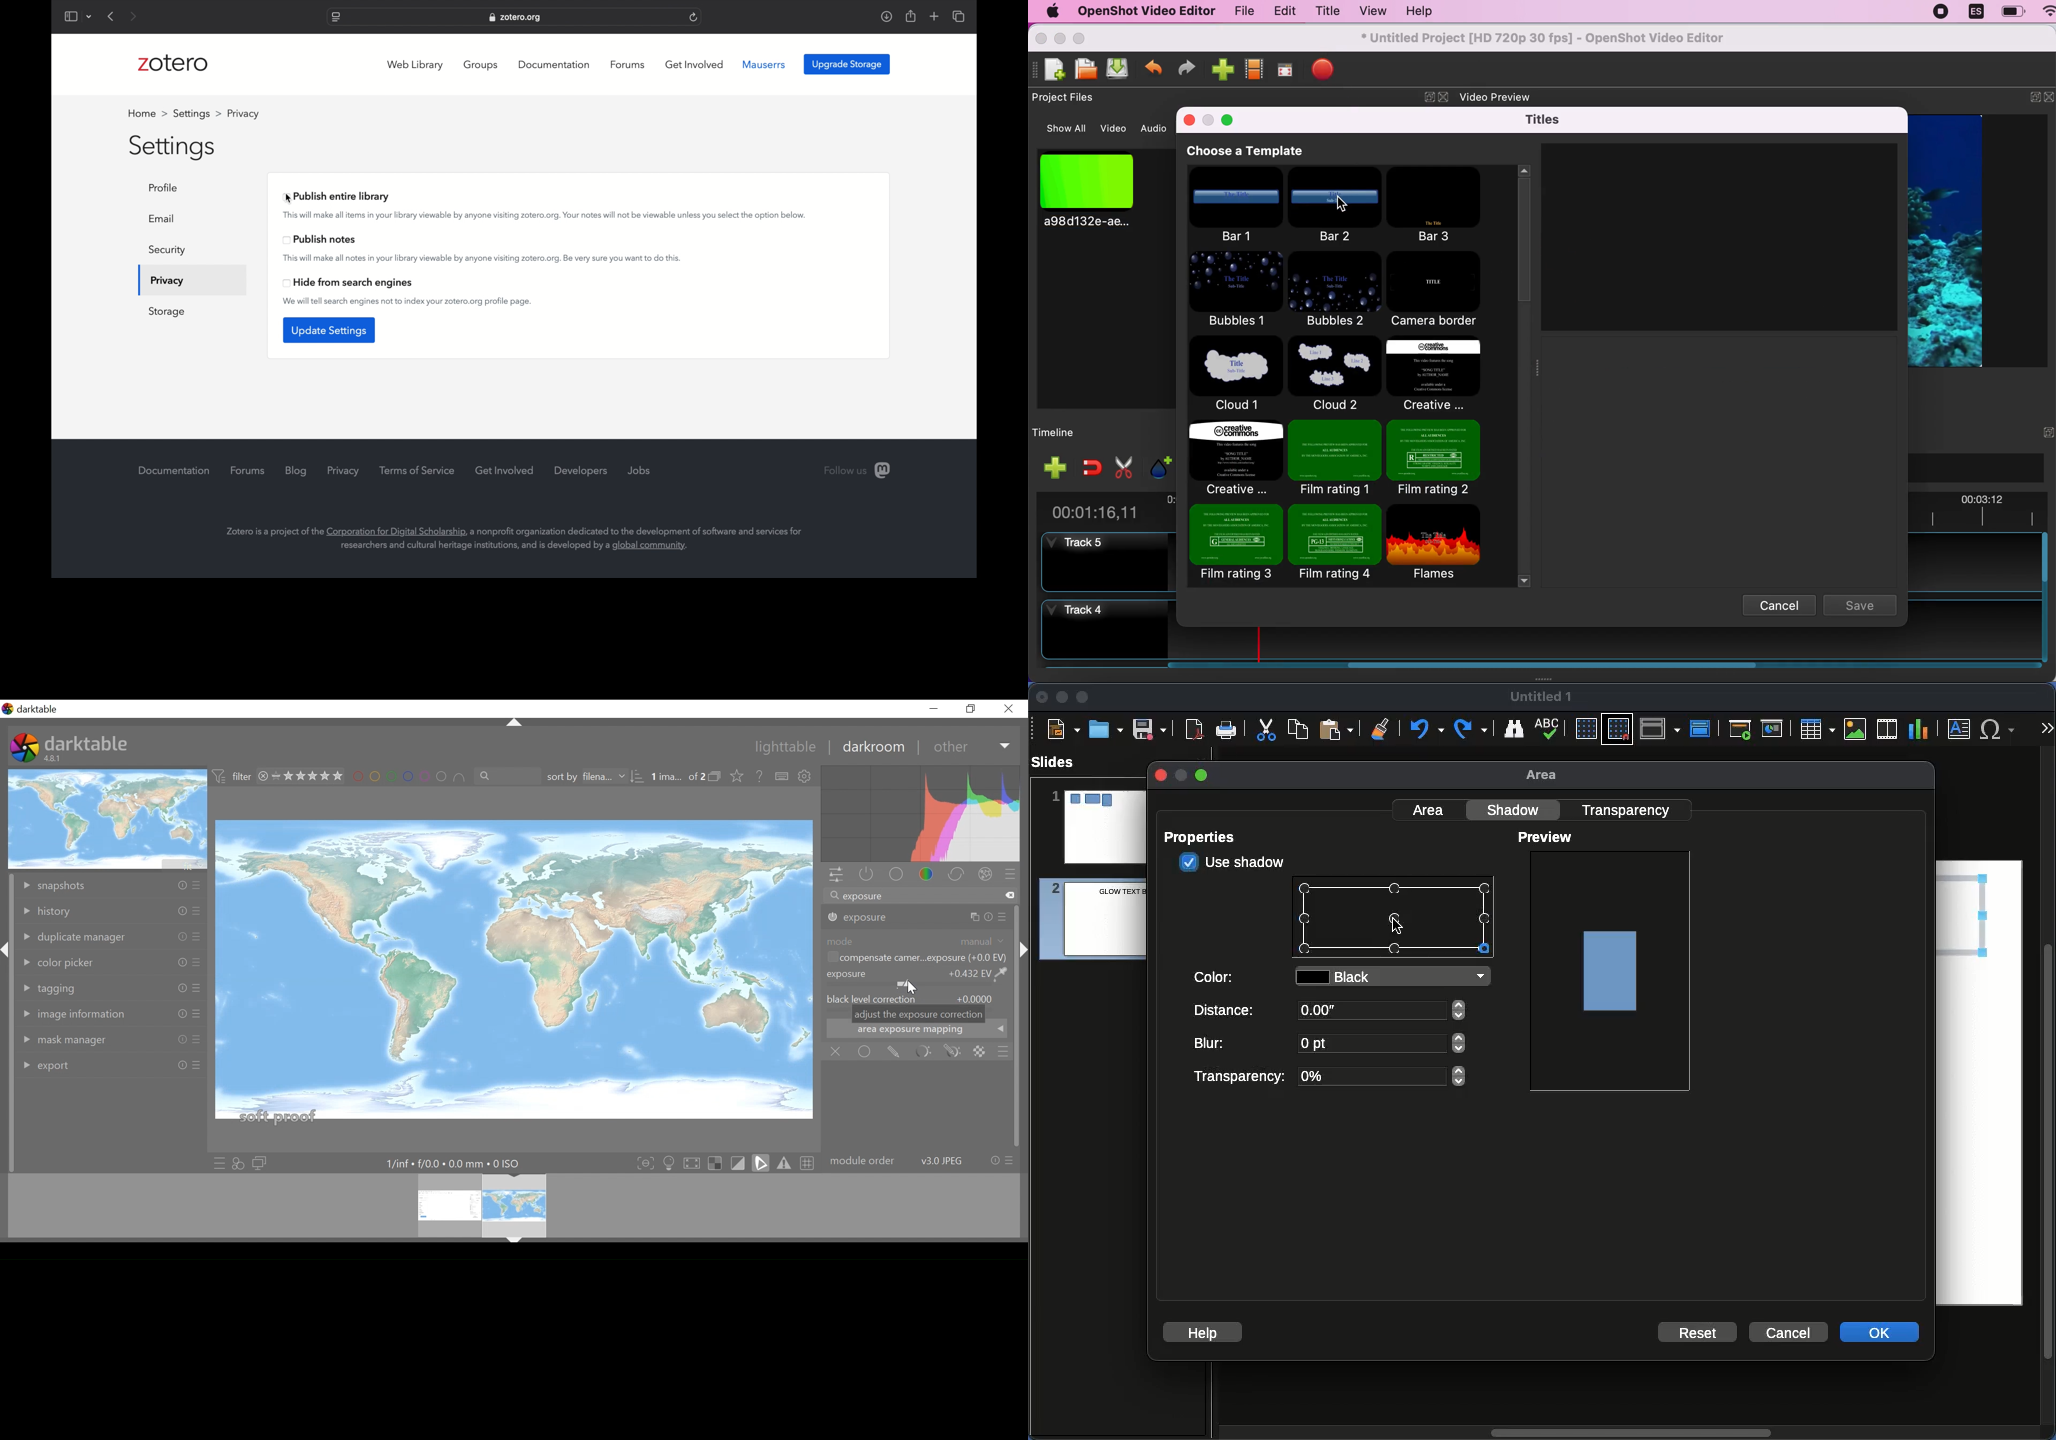 The width and height of the screenshot is (2072, 1456). I want to click on off, so click(838, 1052).